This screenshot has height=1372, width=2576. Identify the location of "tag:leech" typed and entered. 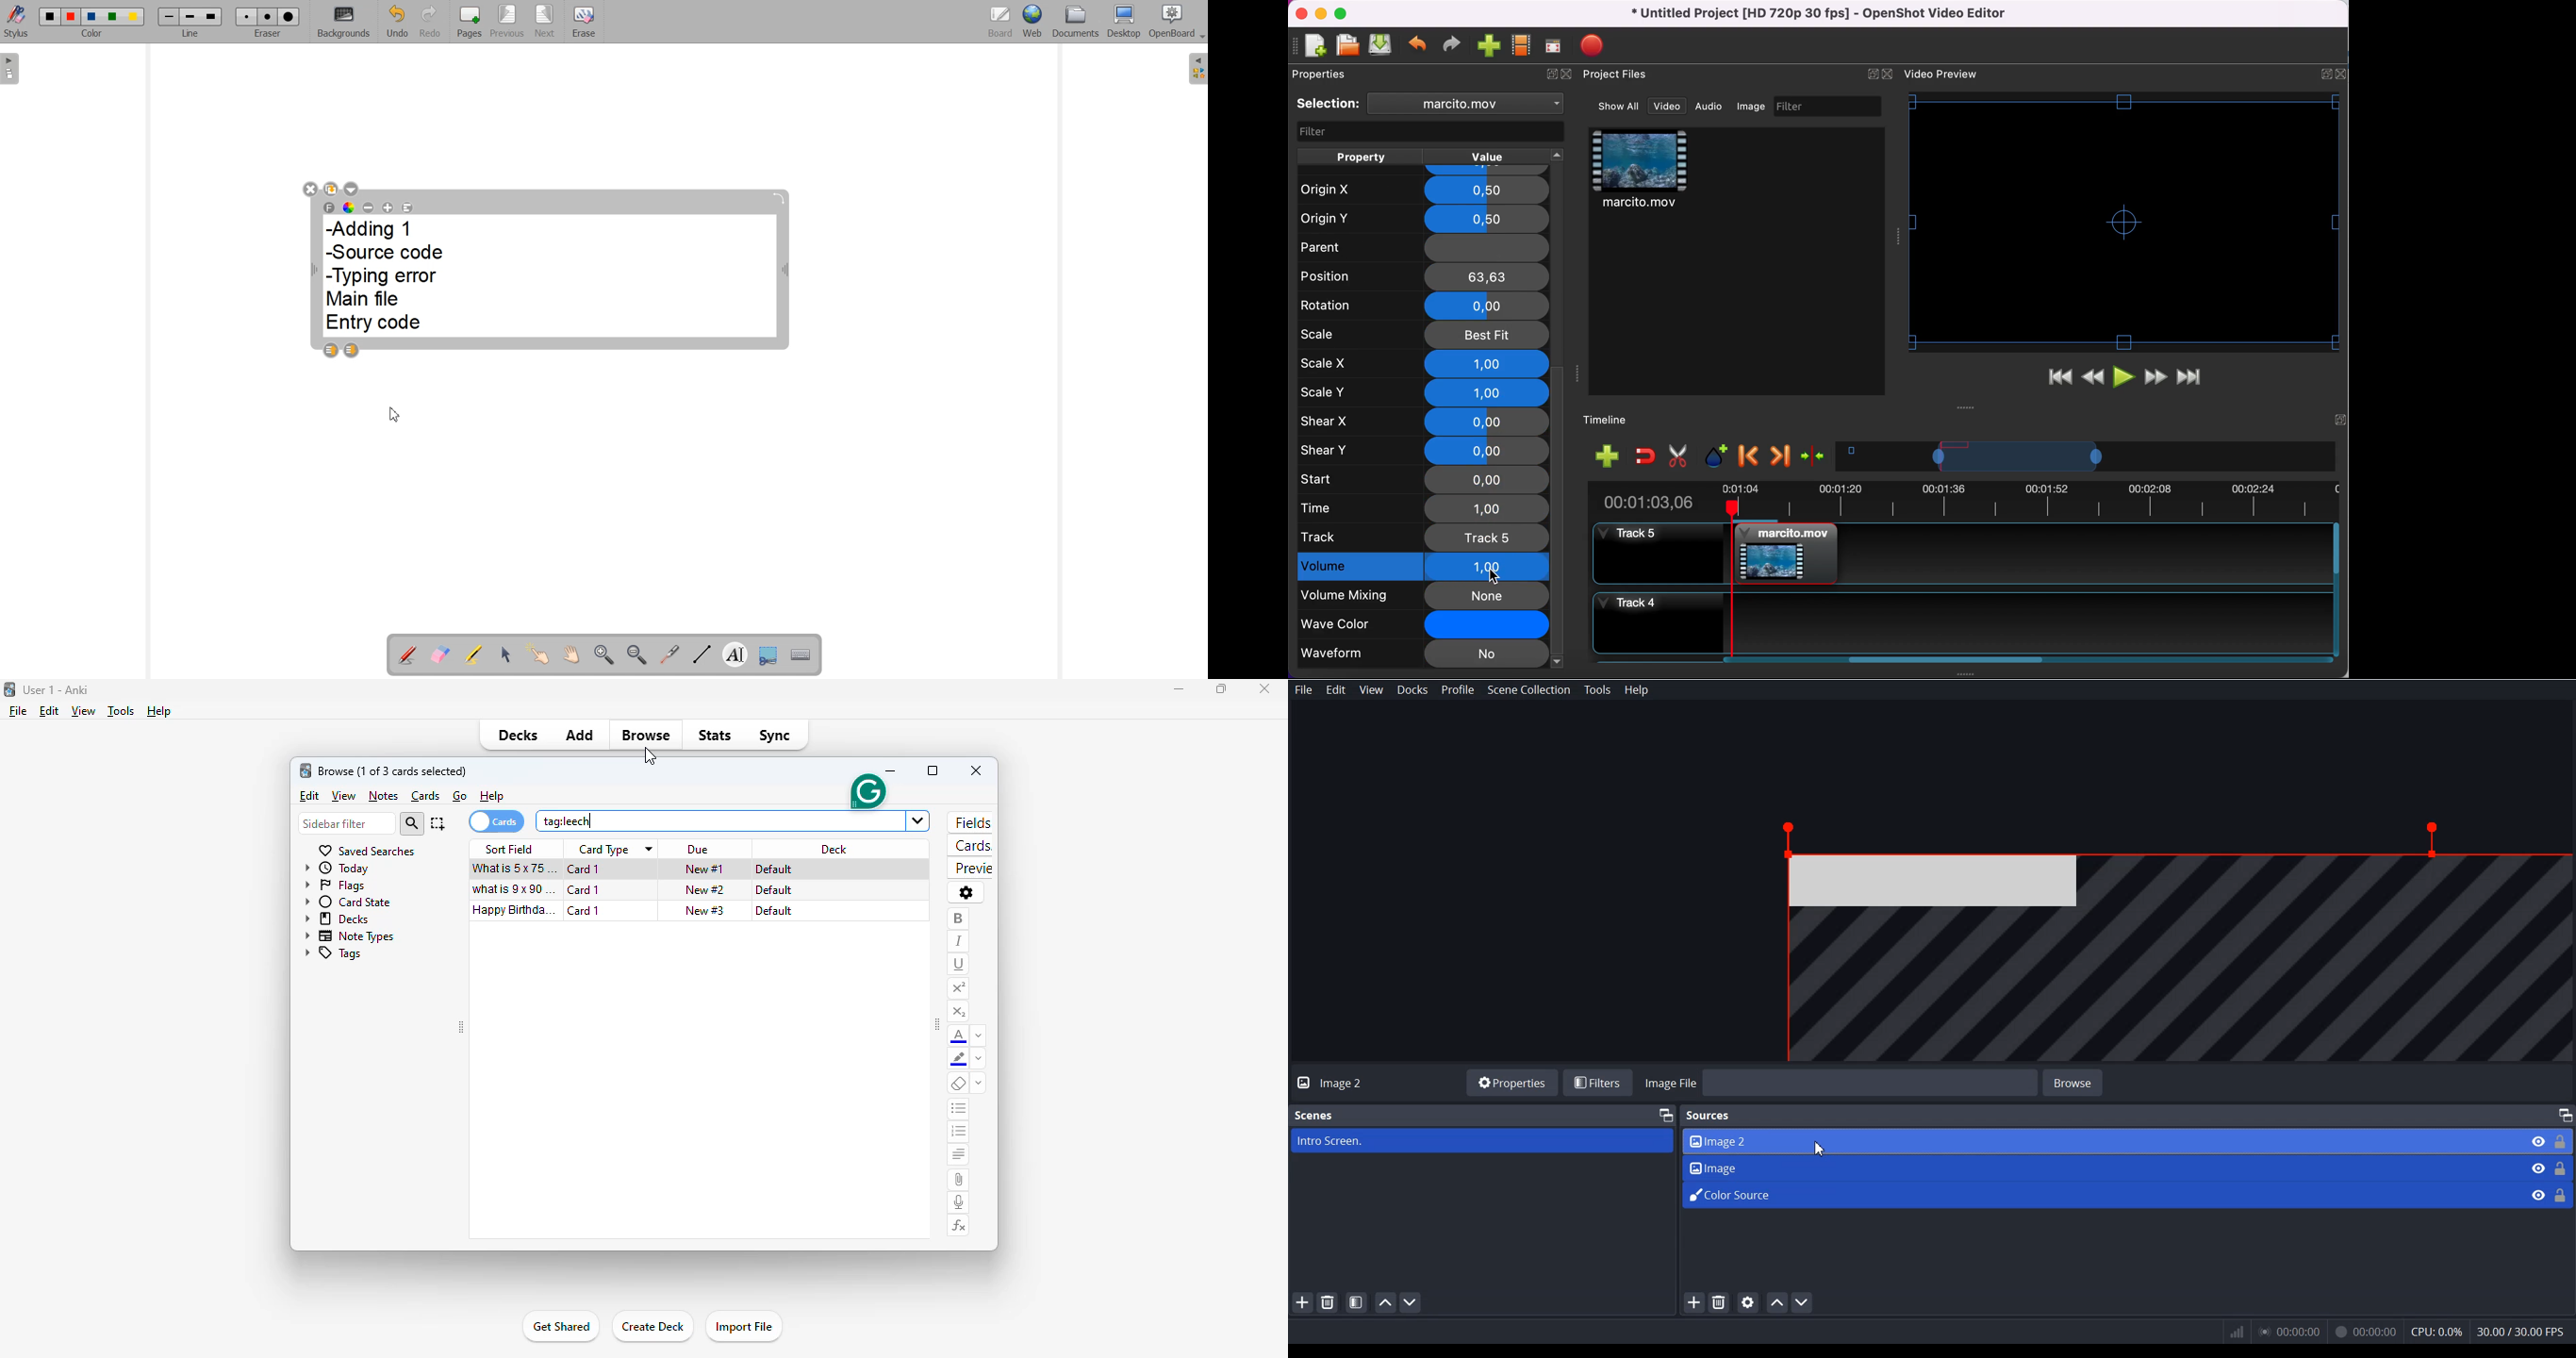
(568, 820).